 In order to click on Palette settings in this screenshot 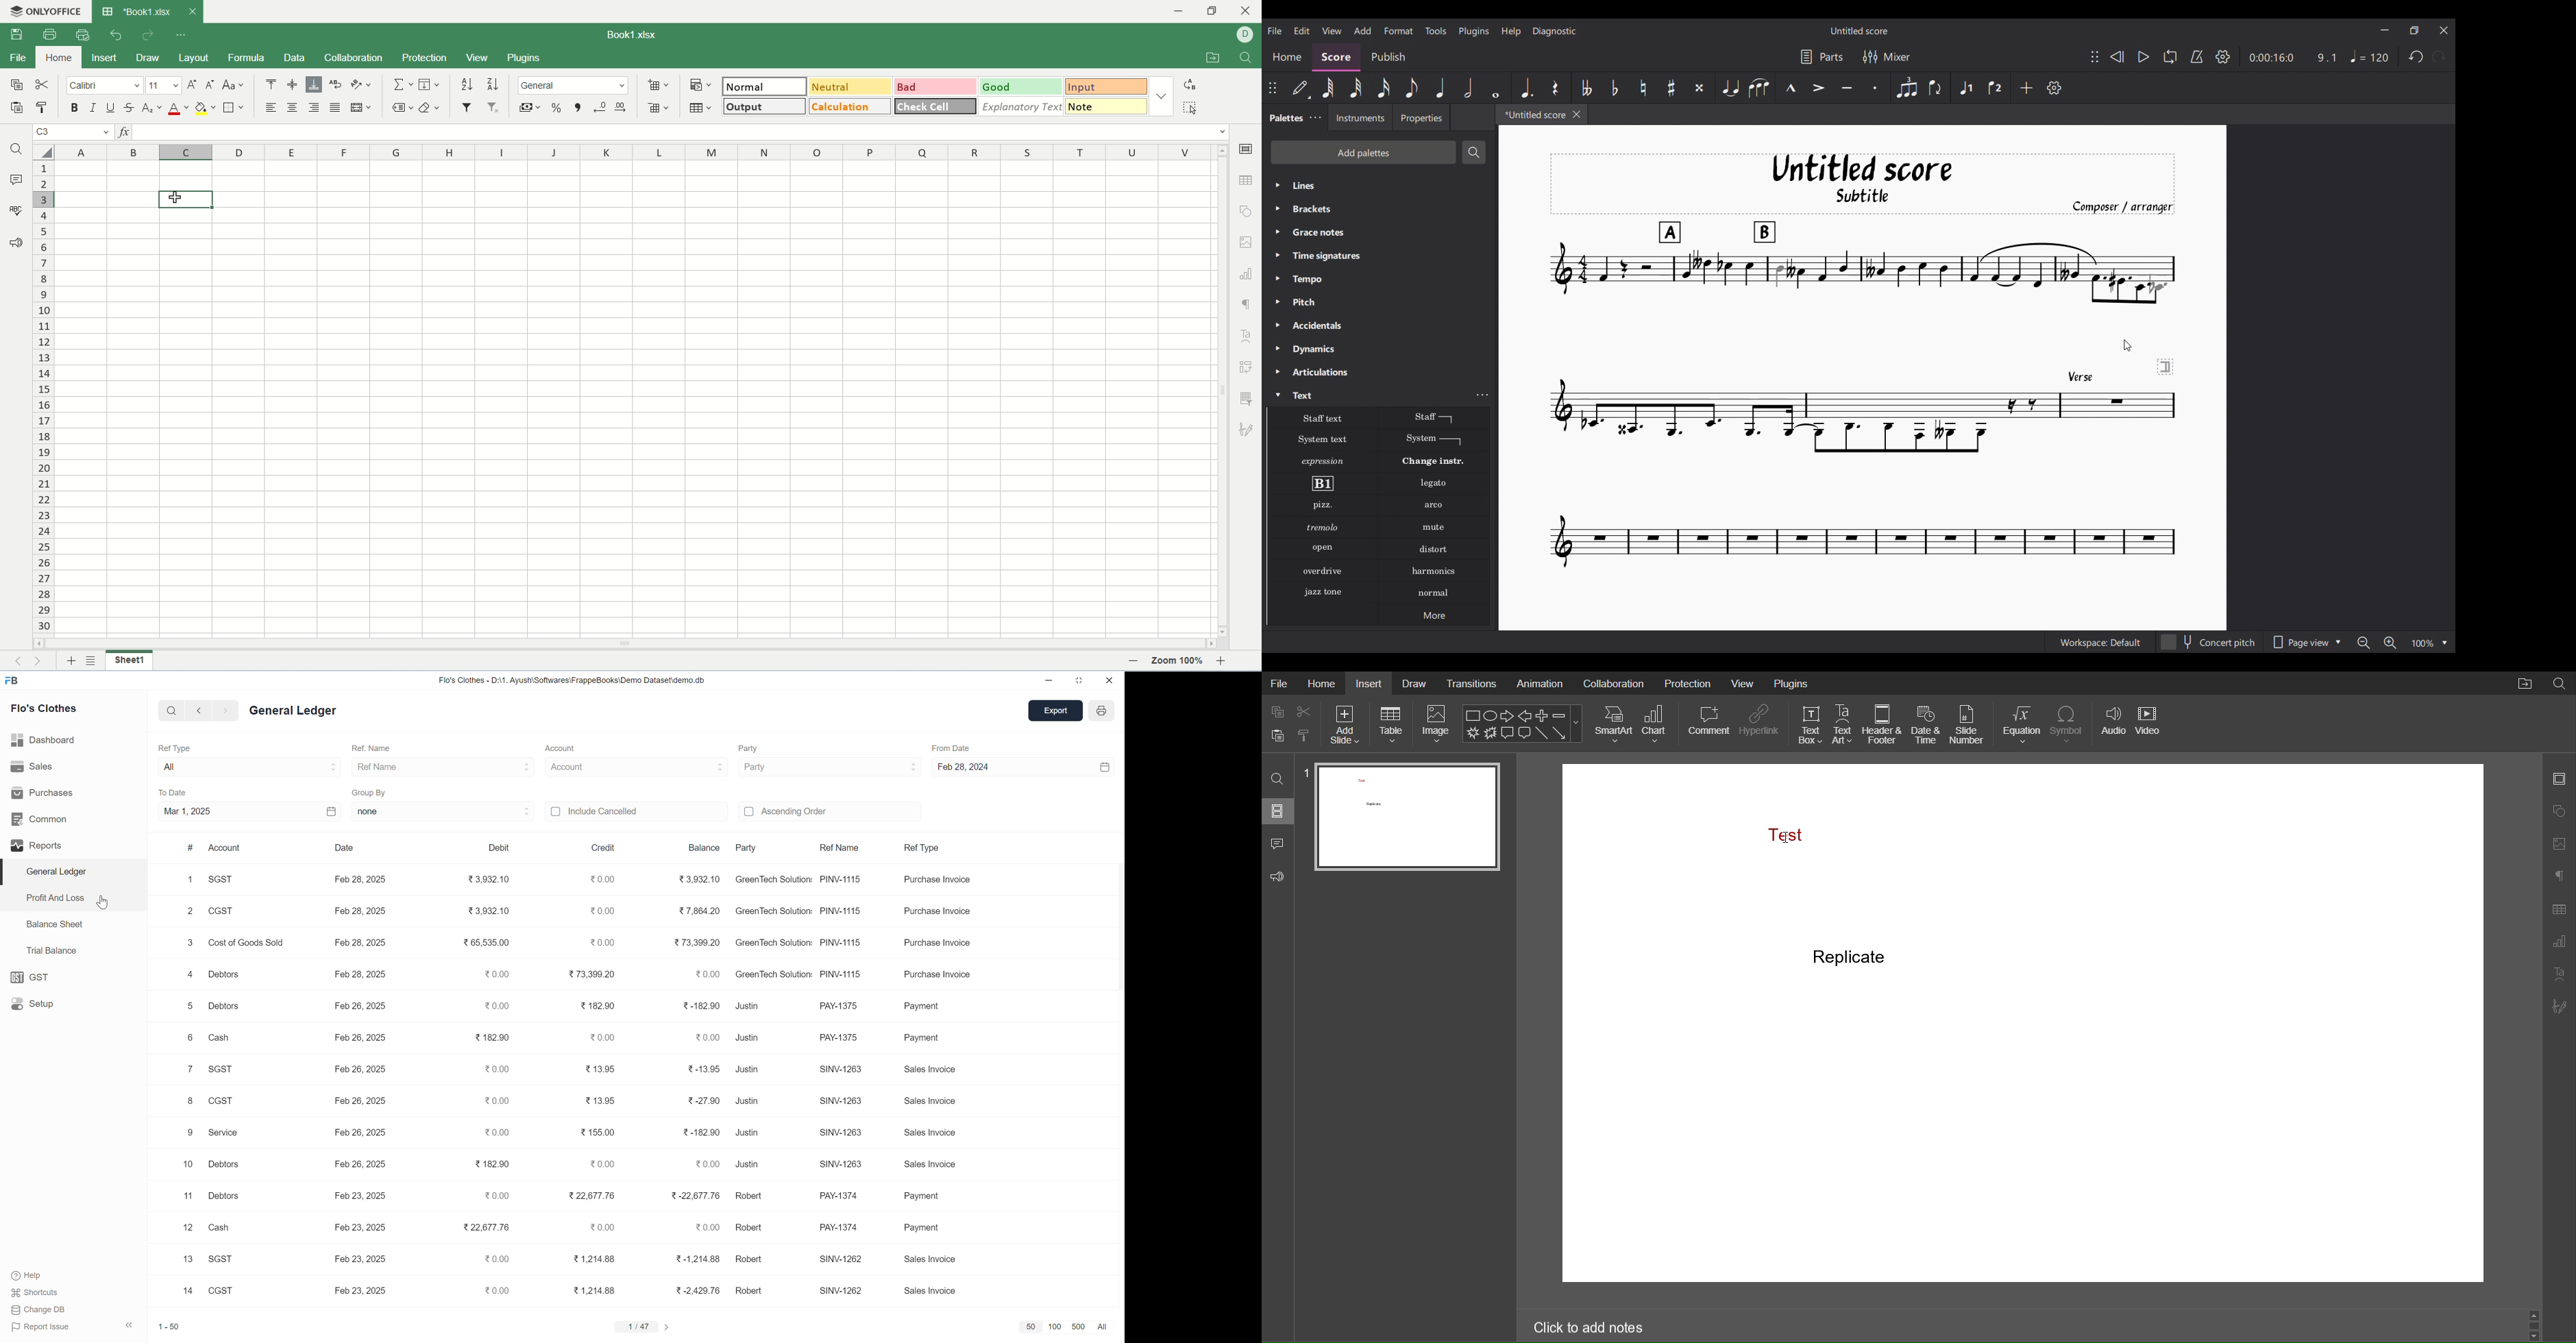, I will do `click(1316, 117)`.